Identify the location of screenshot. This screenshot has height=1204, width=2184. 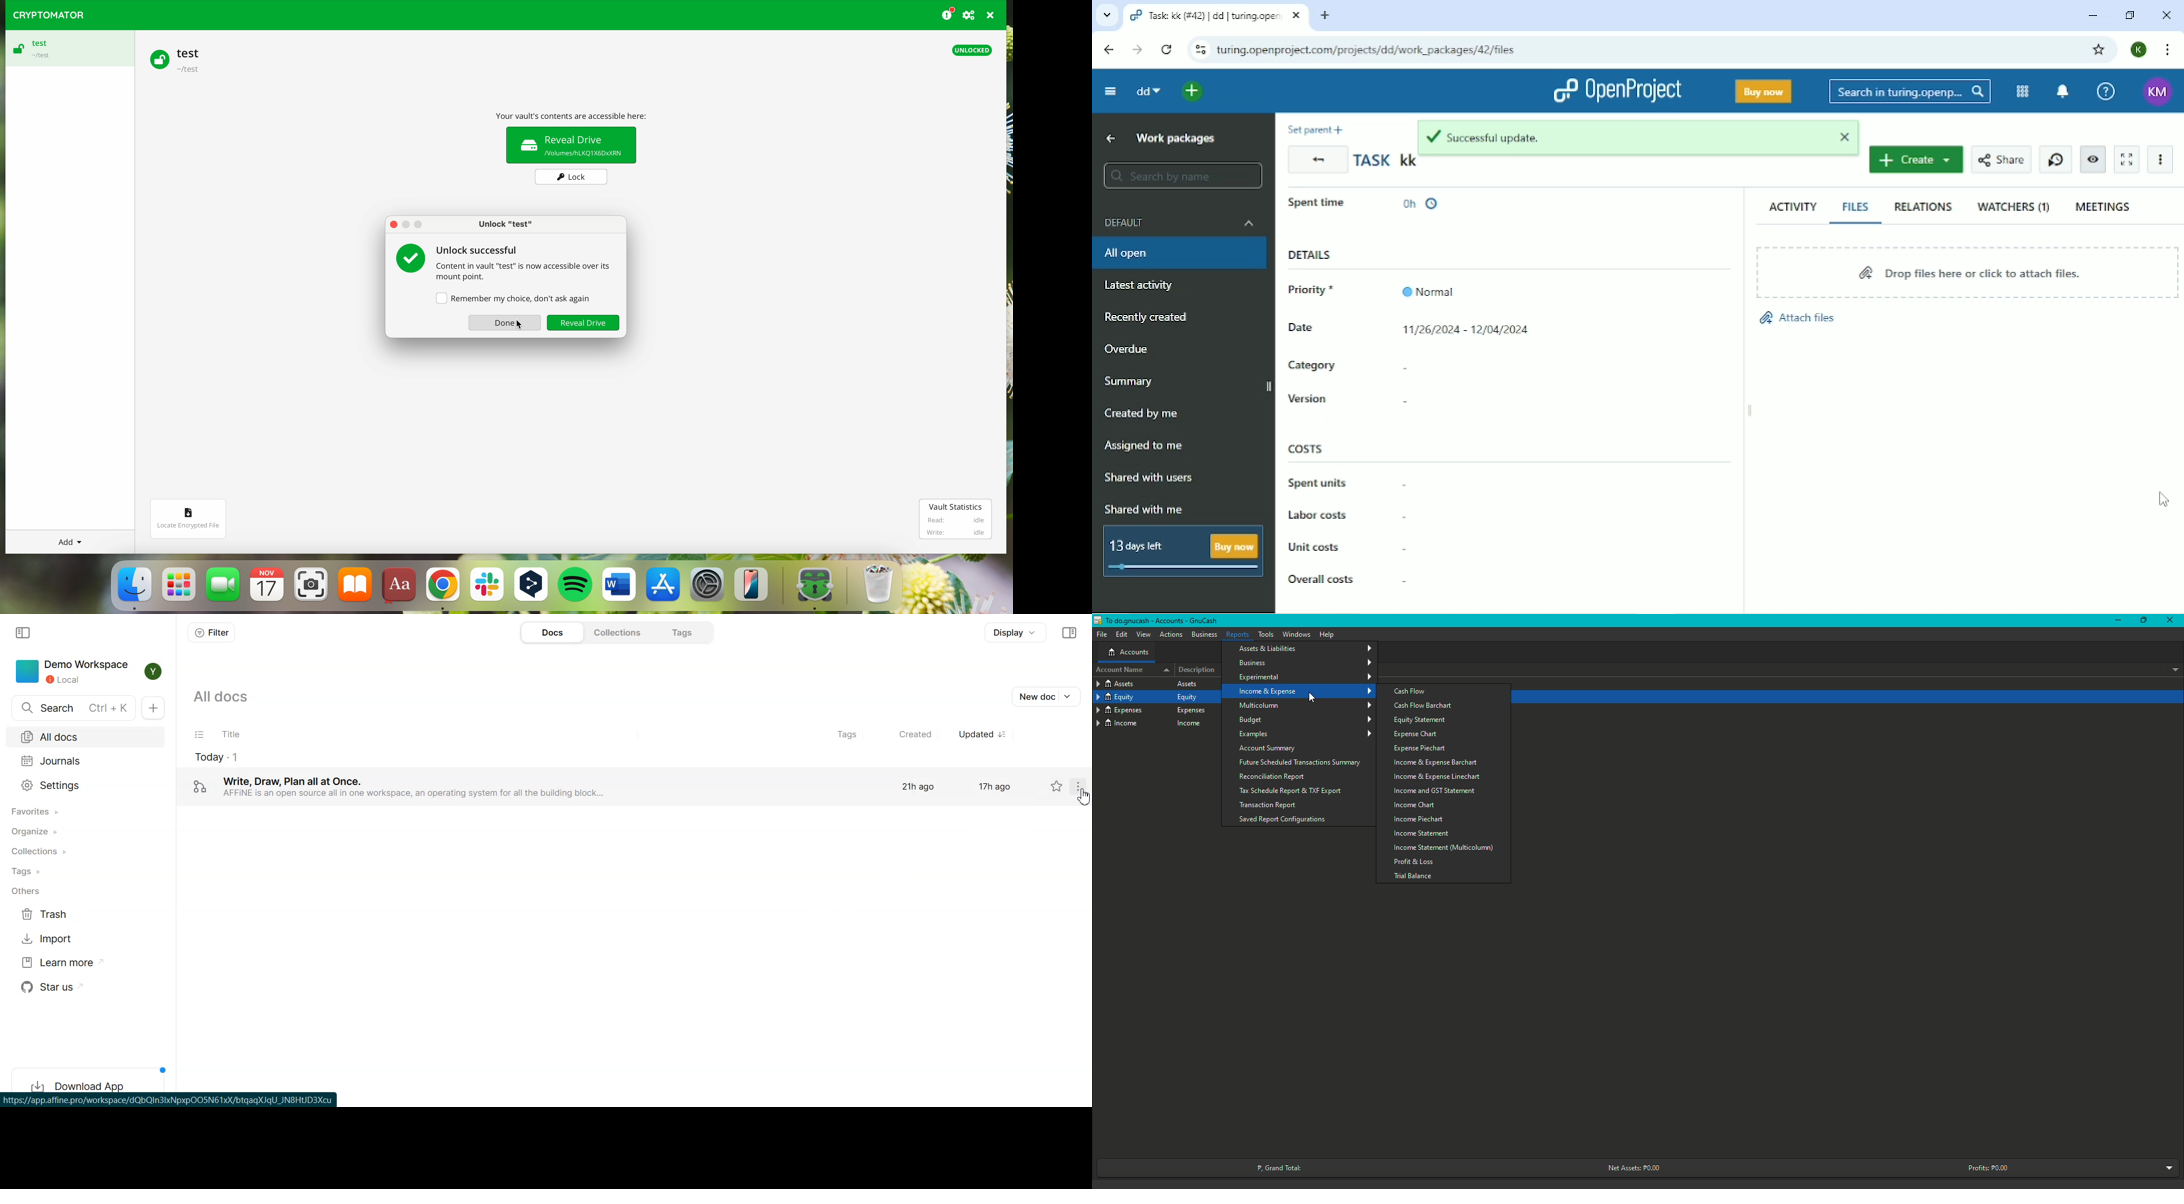
(311, 588).